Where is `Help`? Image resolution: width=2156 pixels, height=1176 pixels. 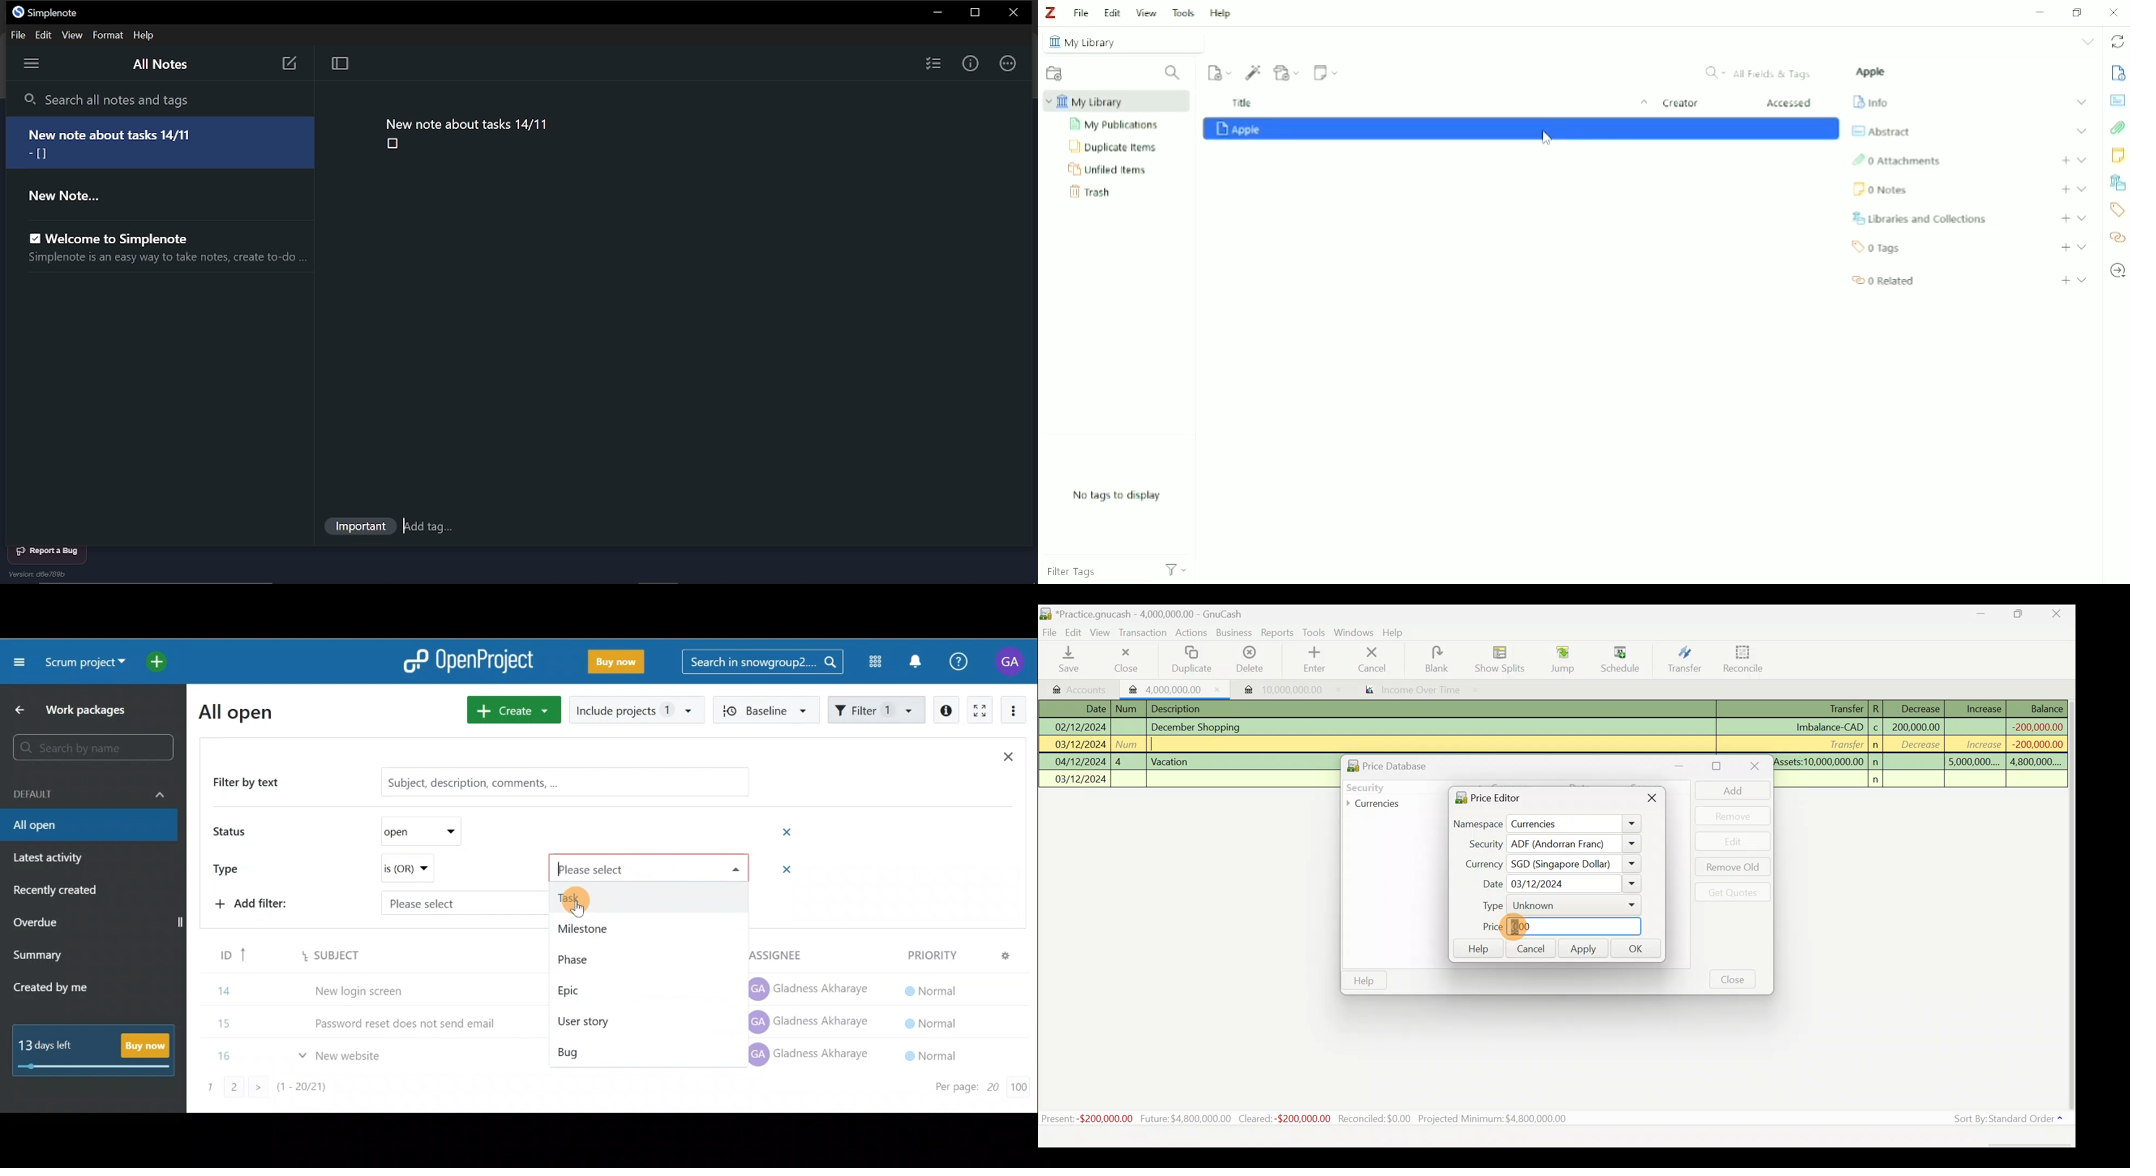
Help is located at coordinates (1364, 981).